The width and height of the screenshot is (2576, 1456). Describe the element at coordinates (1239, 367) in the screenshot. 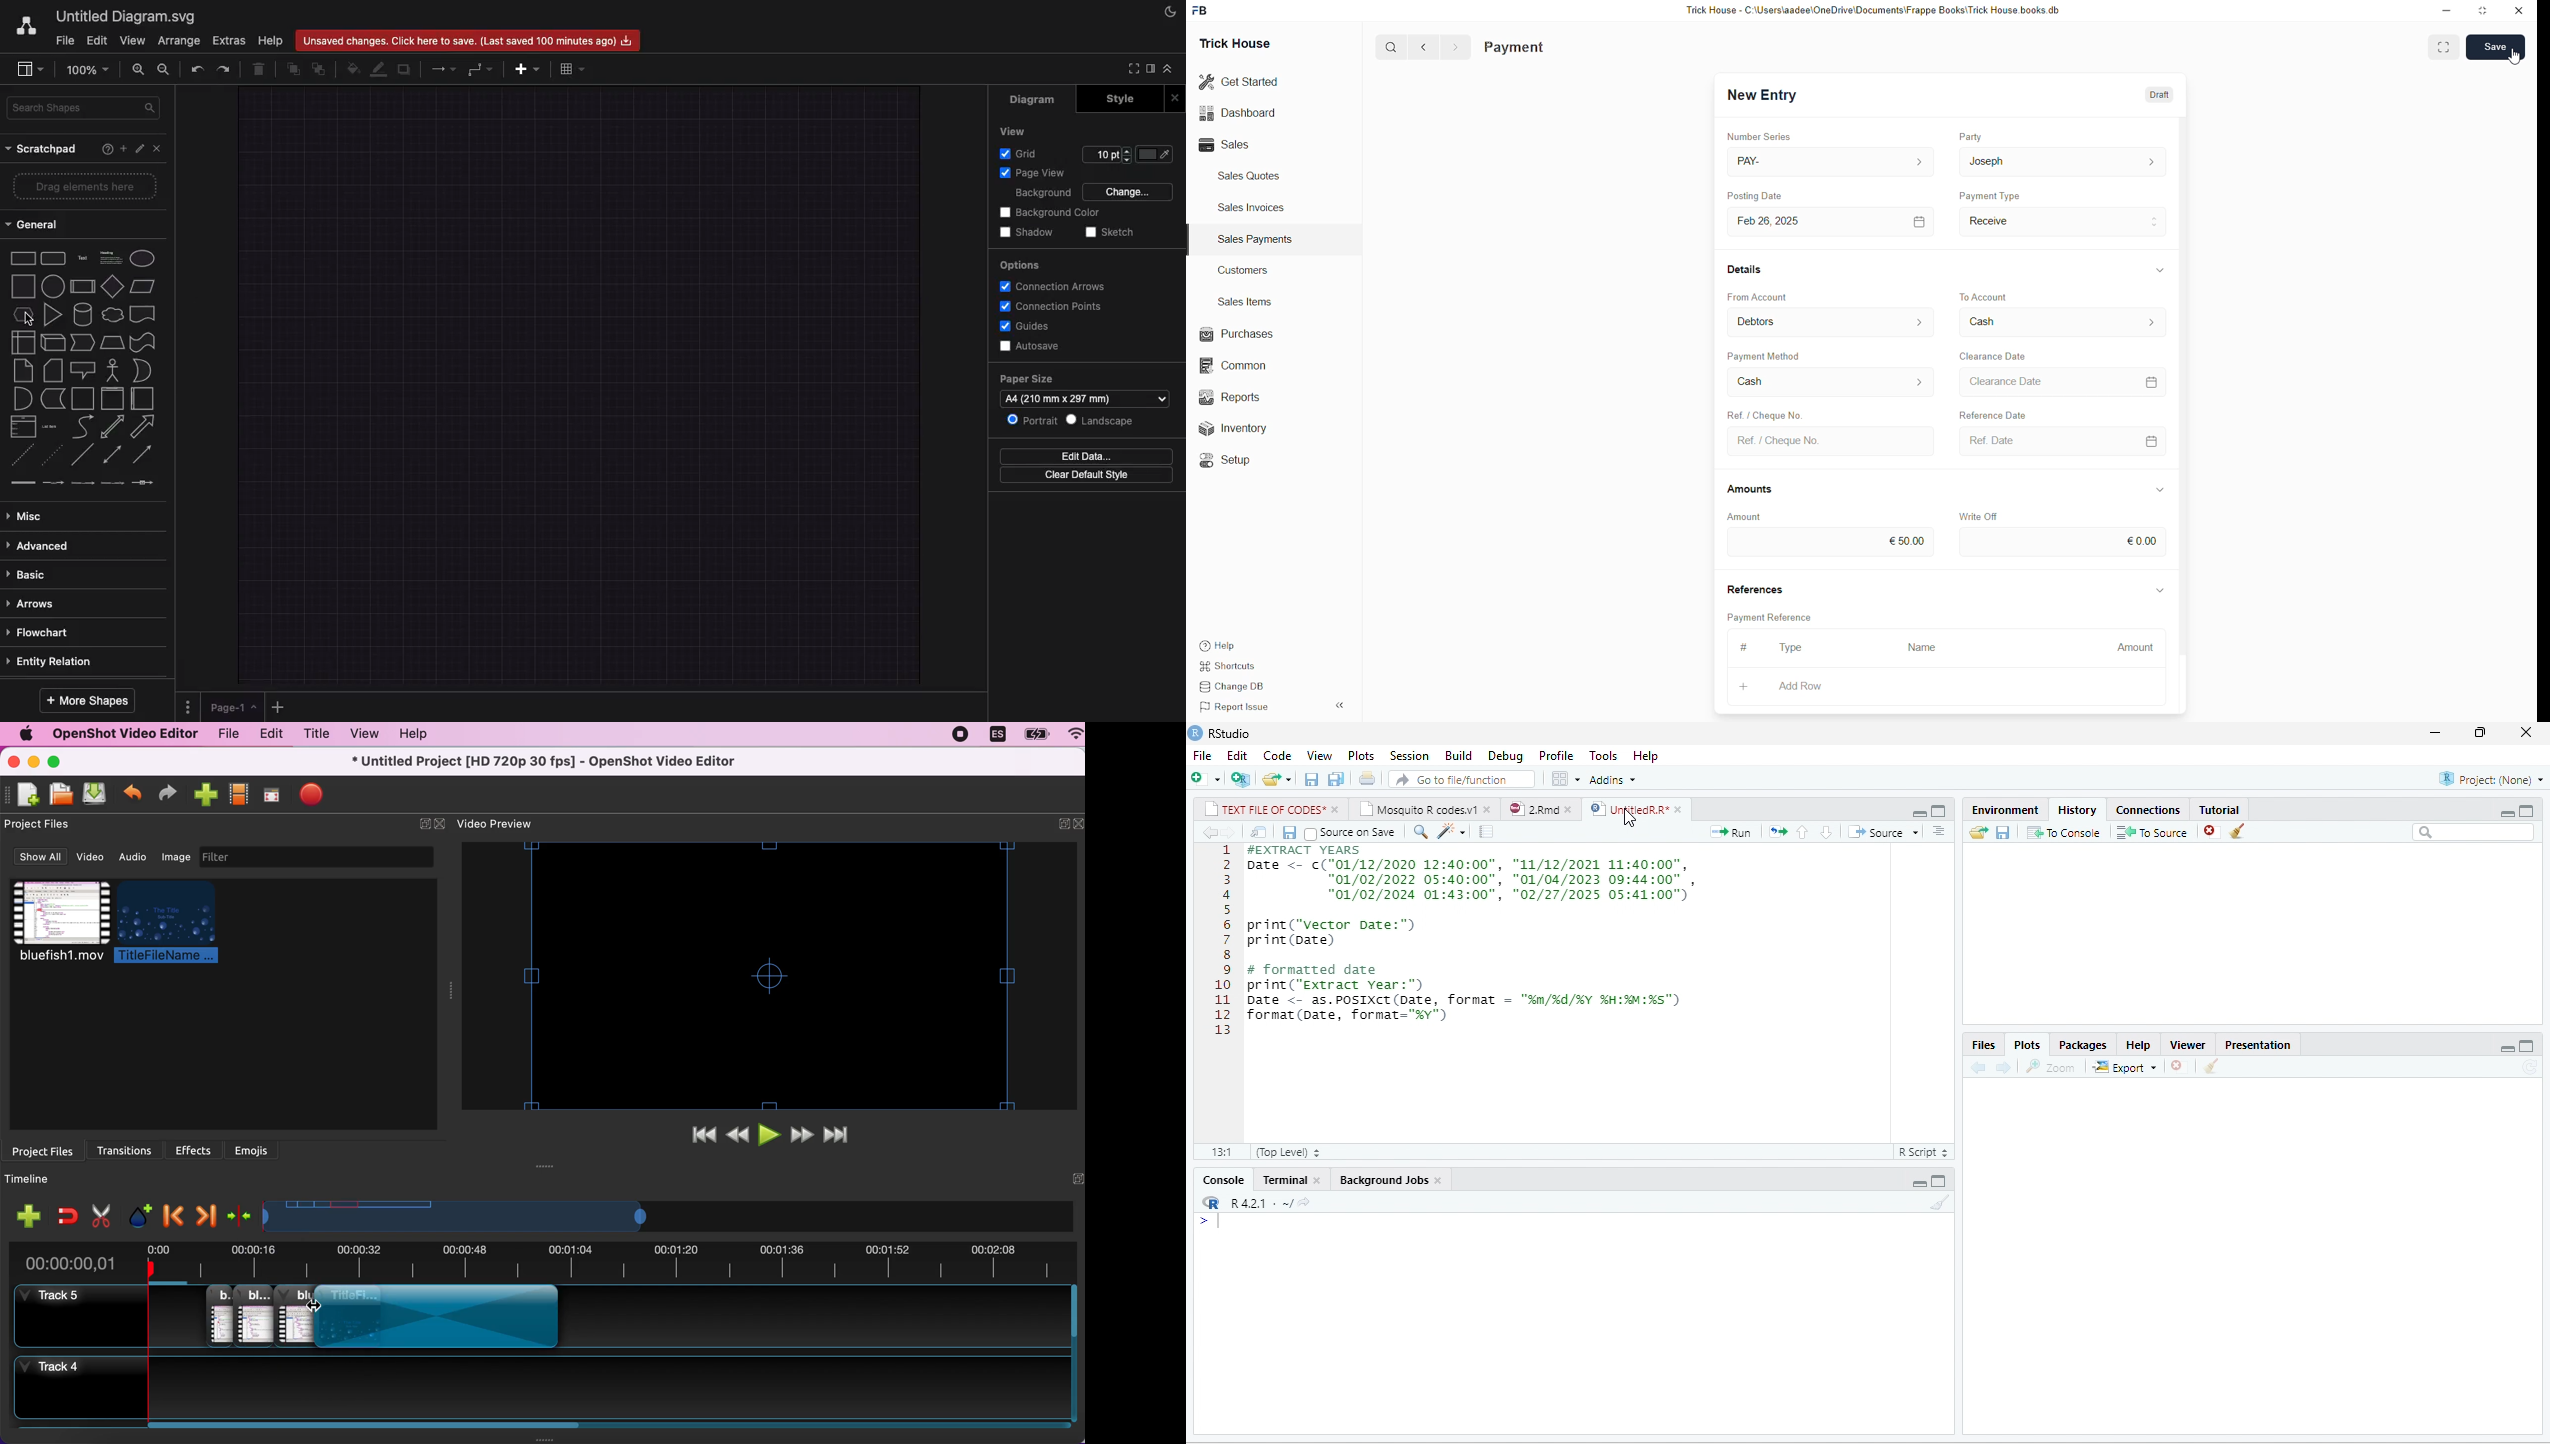

I see `Common` at that location.